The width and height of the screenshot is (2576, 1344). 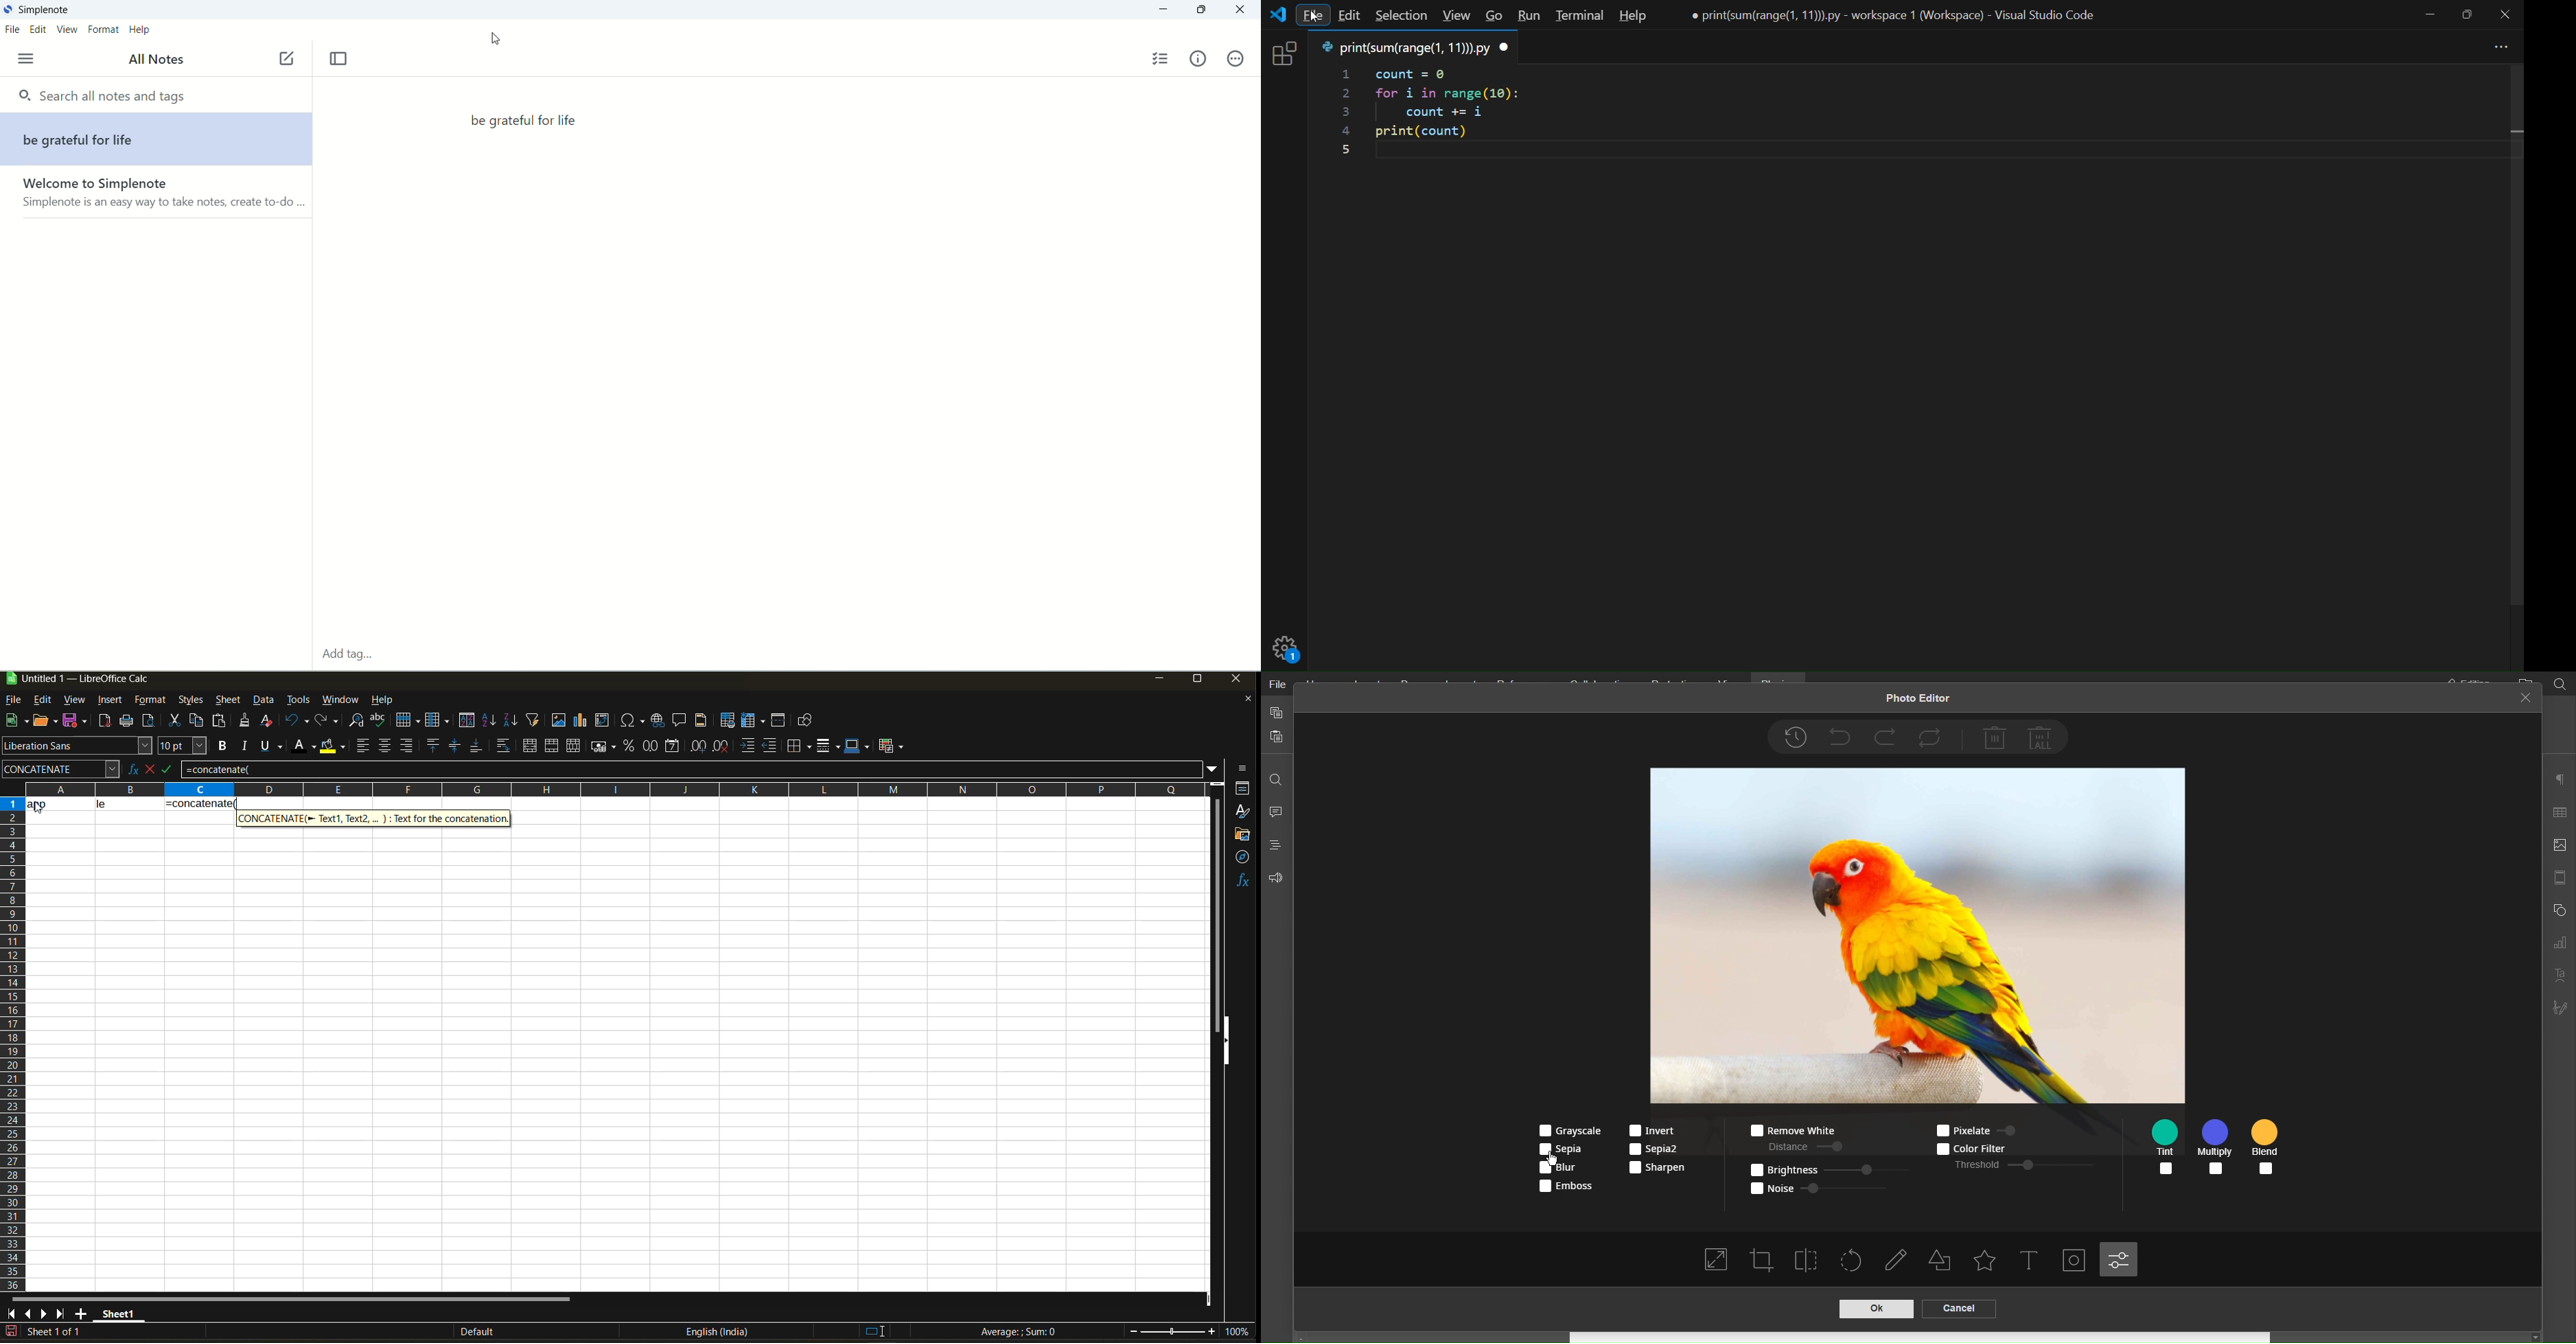 I want to click on border color, so click(x=858, y=745).